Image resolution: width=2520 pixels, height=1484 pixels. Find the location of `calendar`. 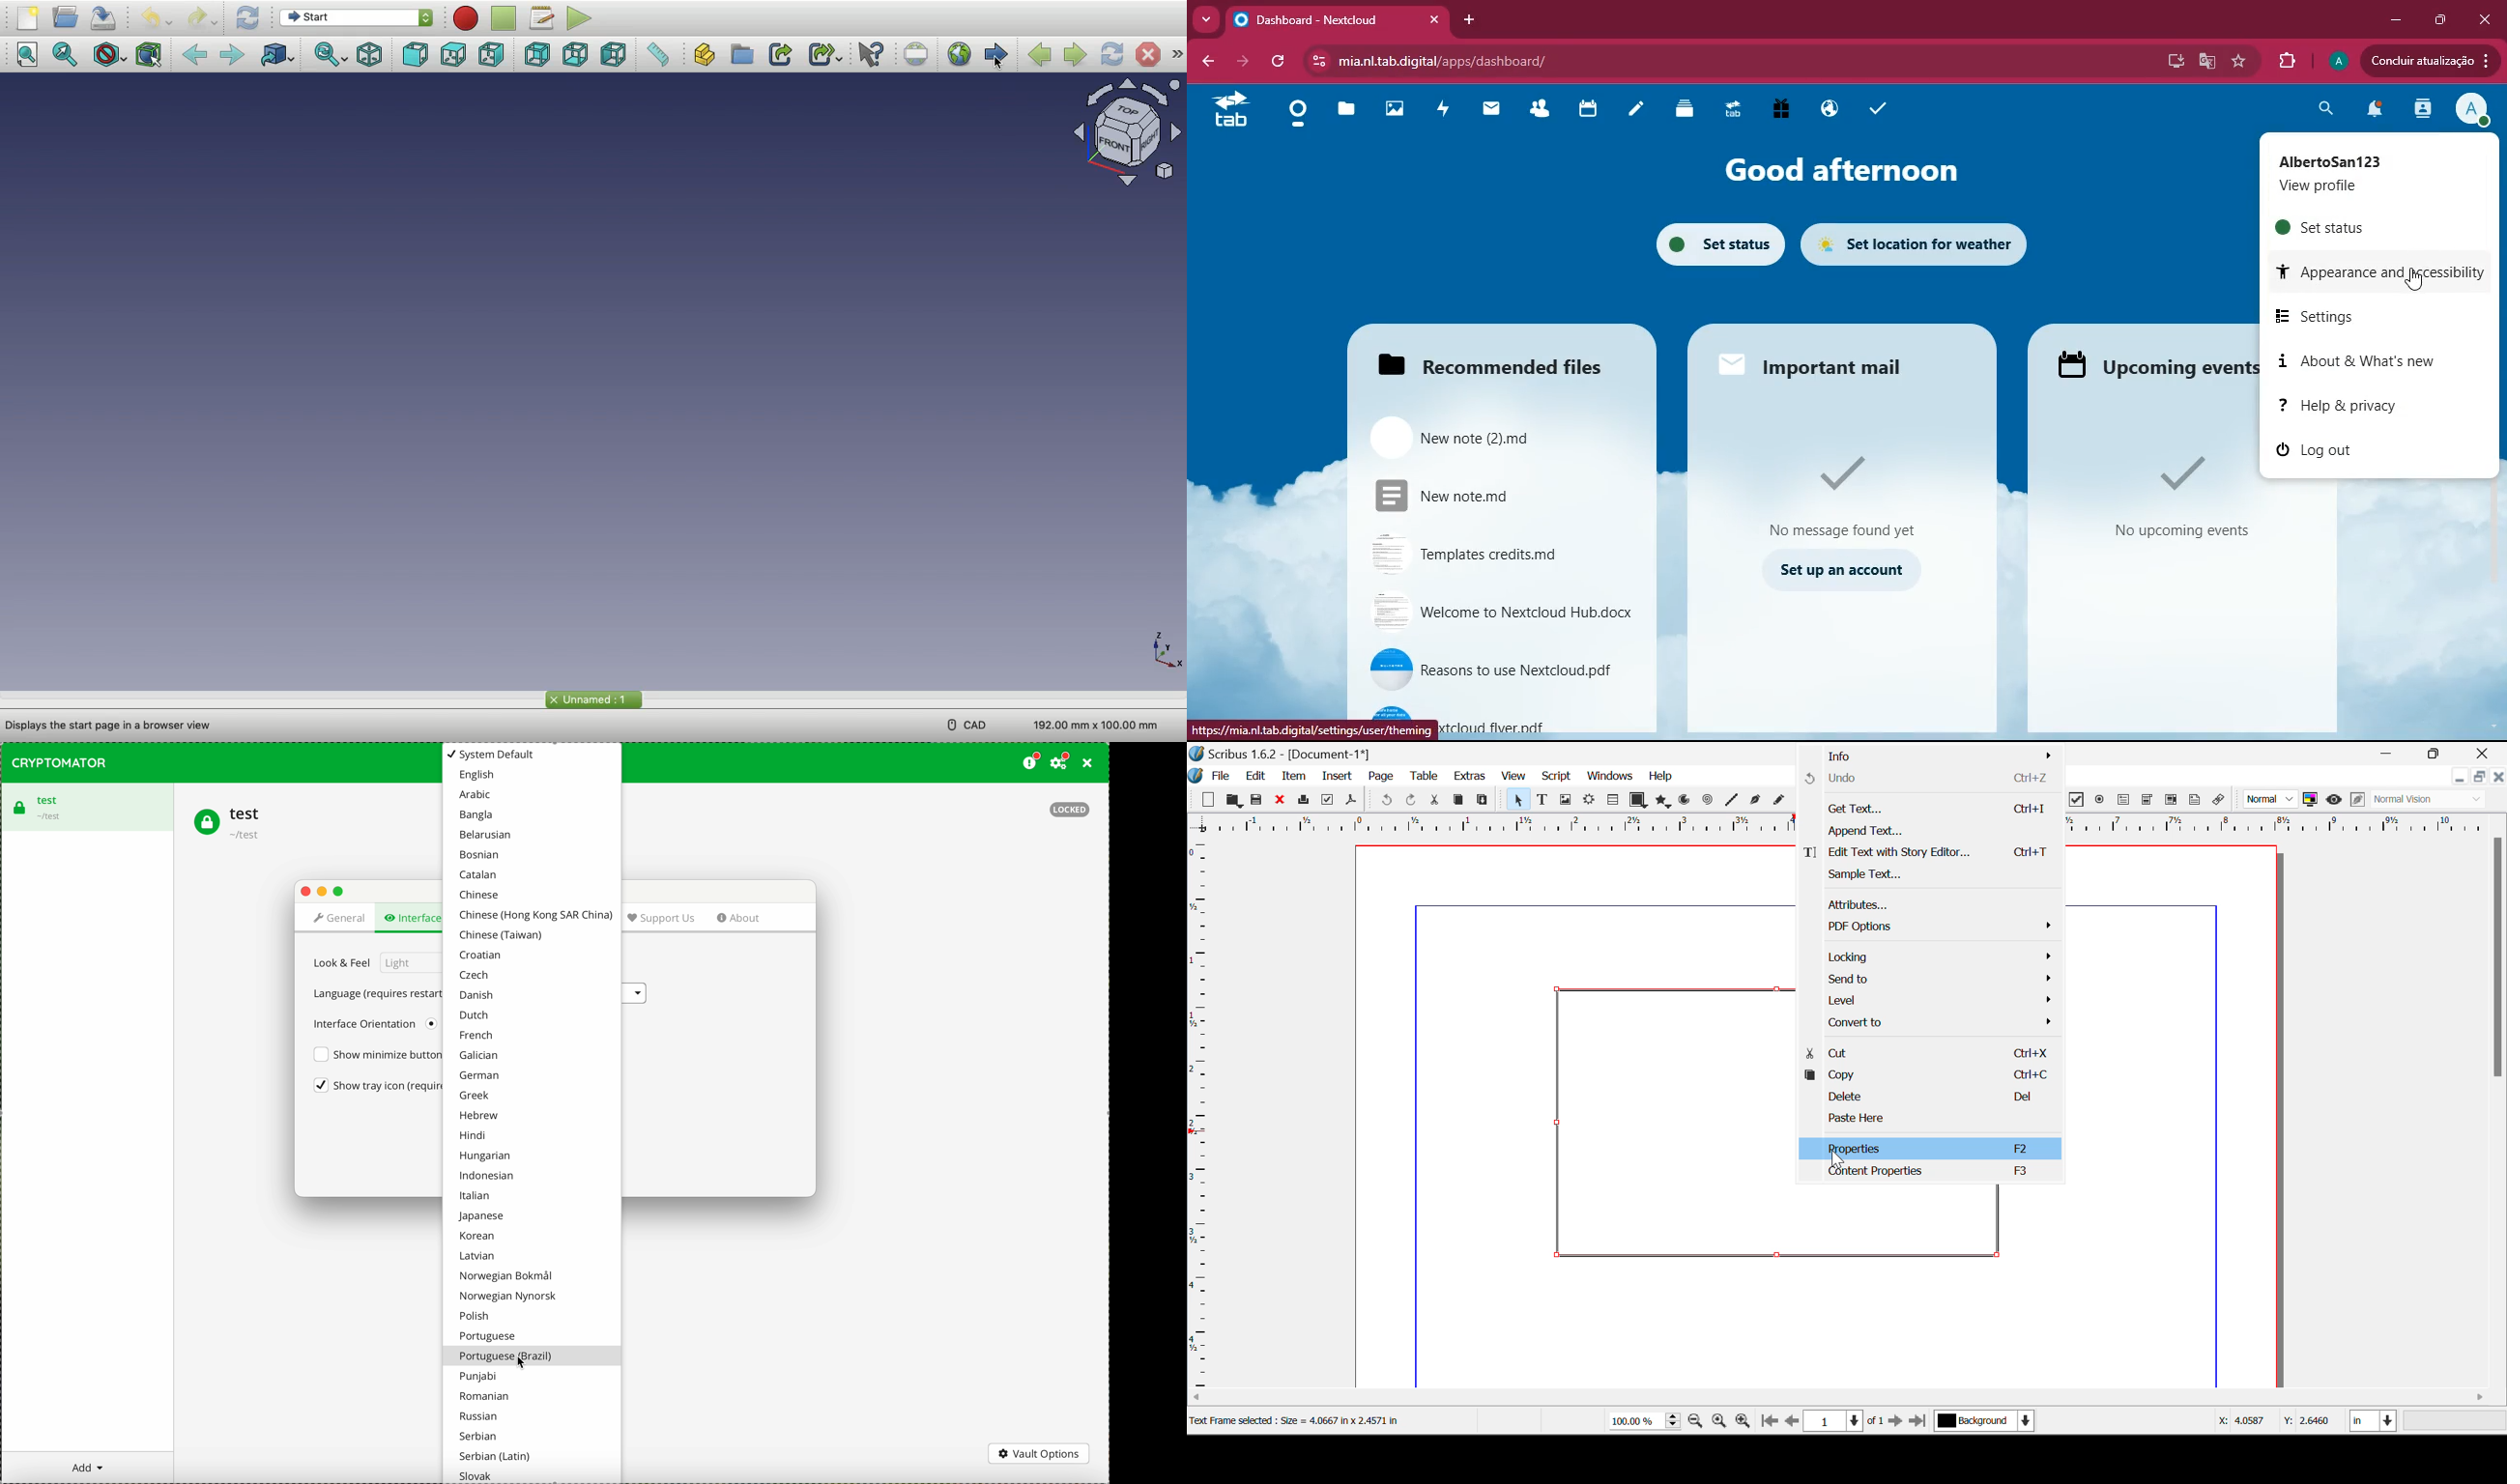

calendar is located at coordinates (1591, 111).